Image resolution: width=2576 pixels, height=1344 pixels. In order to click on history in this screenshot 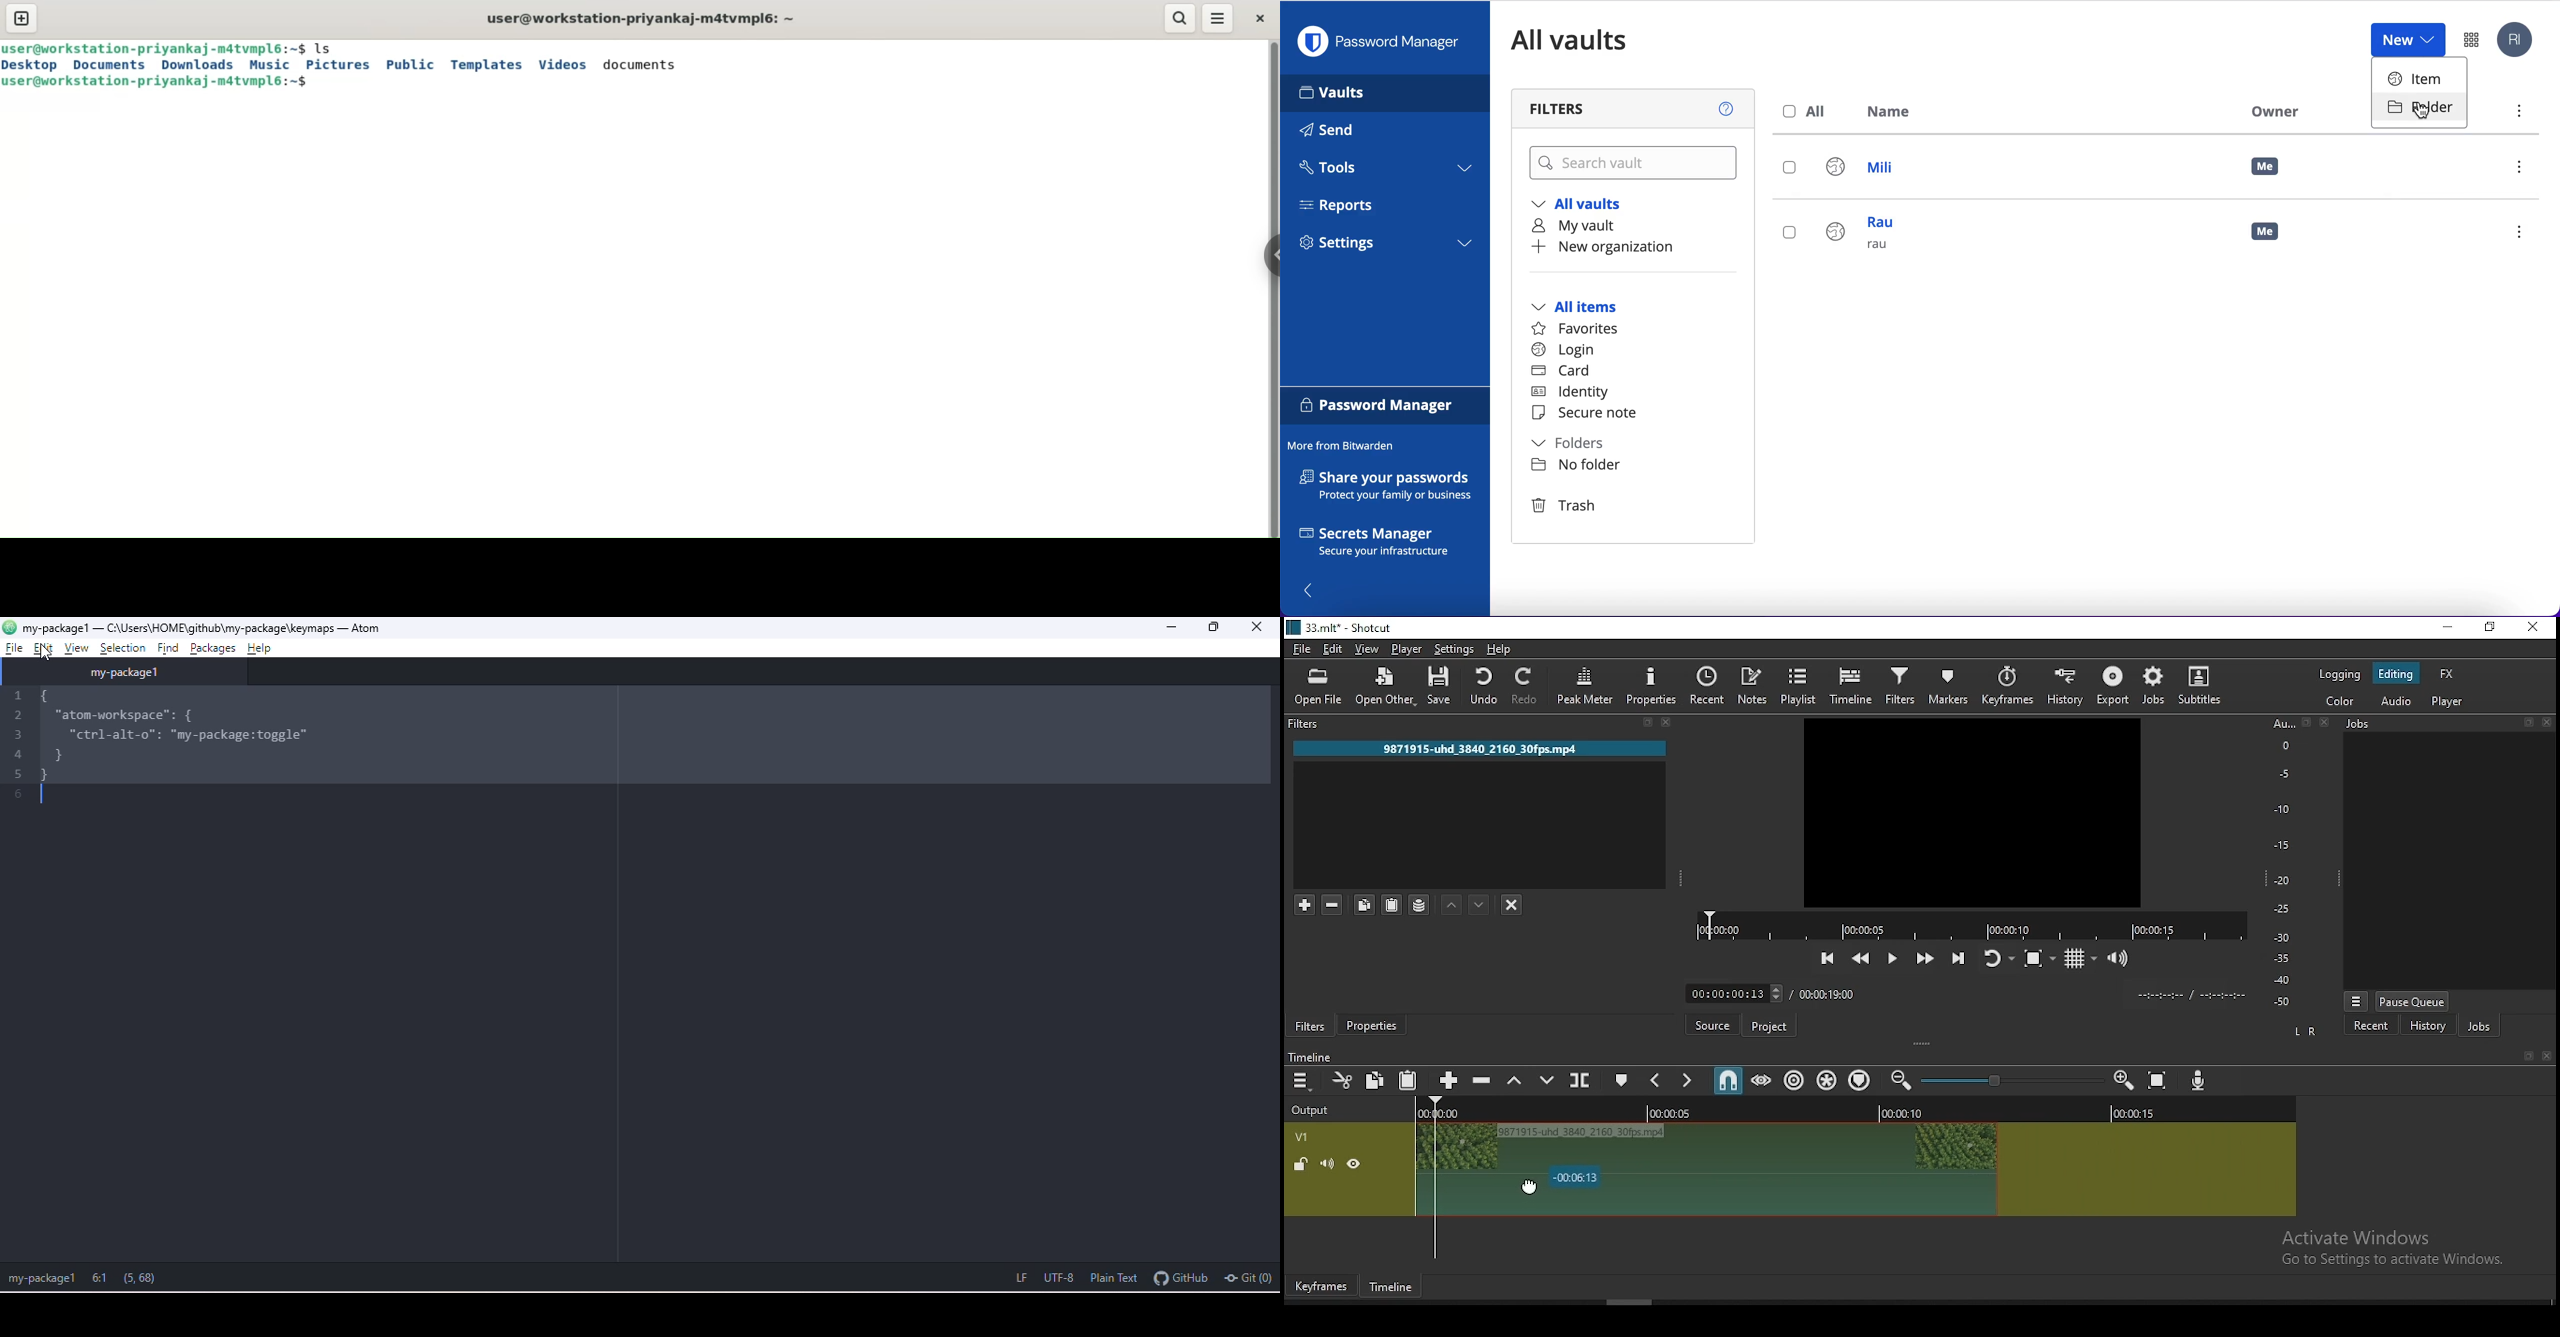, I will do `click(2429, 1025)`.